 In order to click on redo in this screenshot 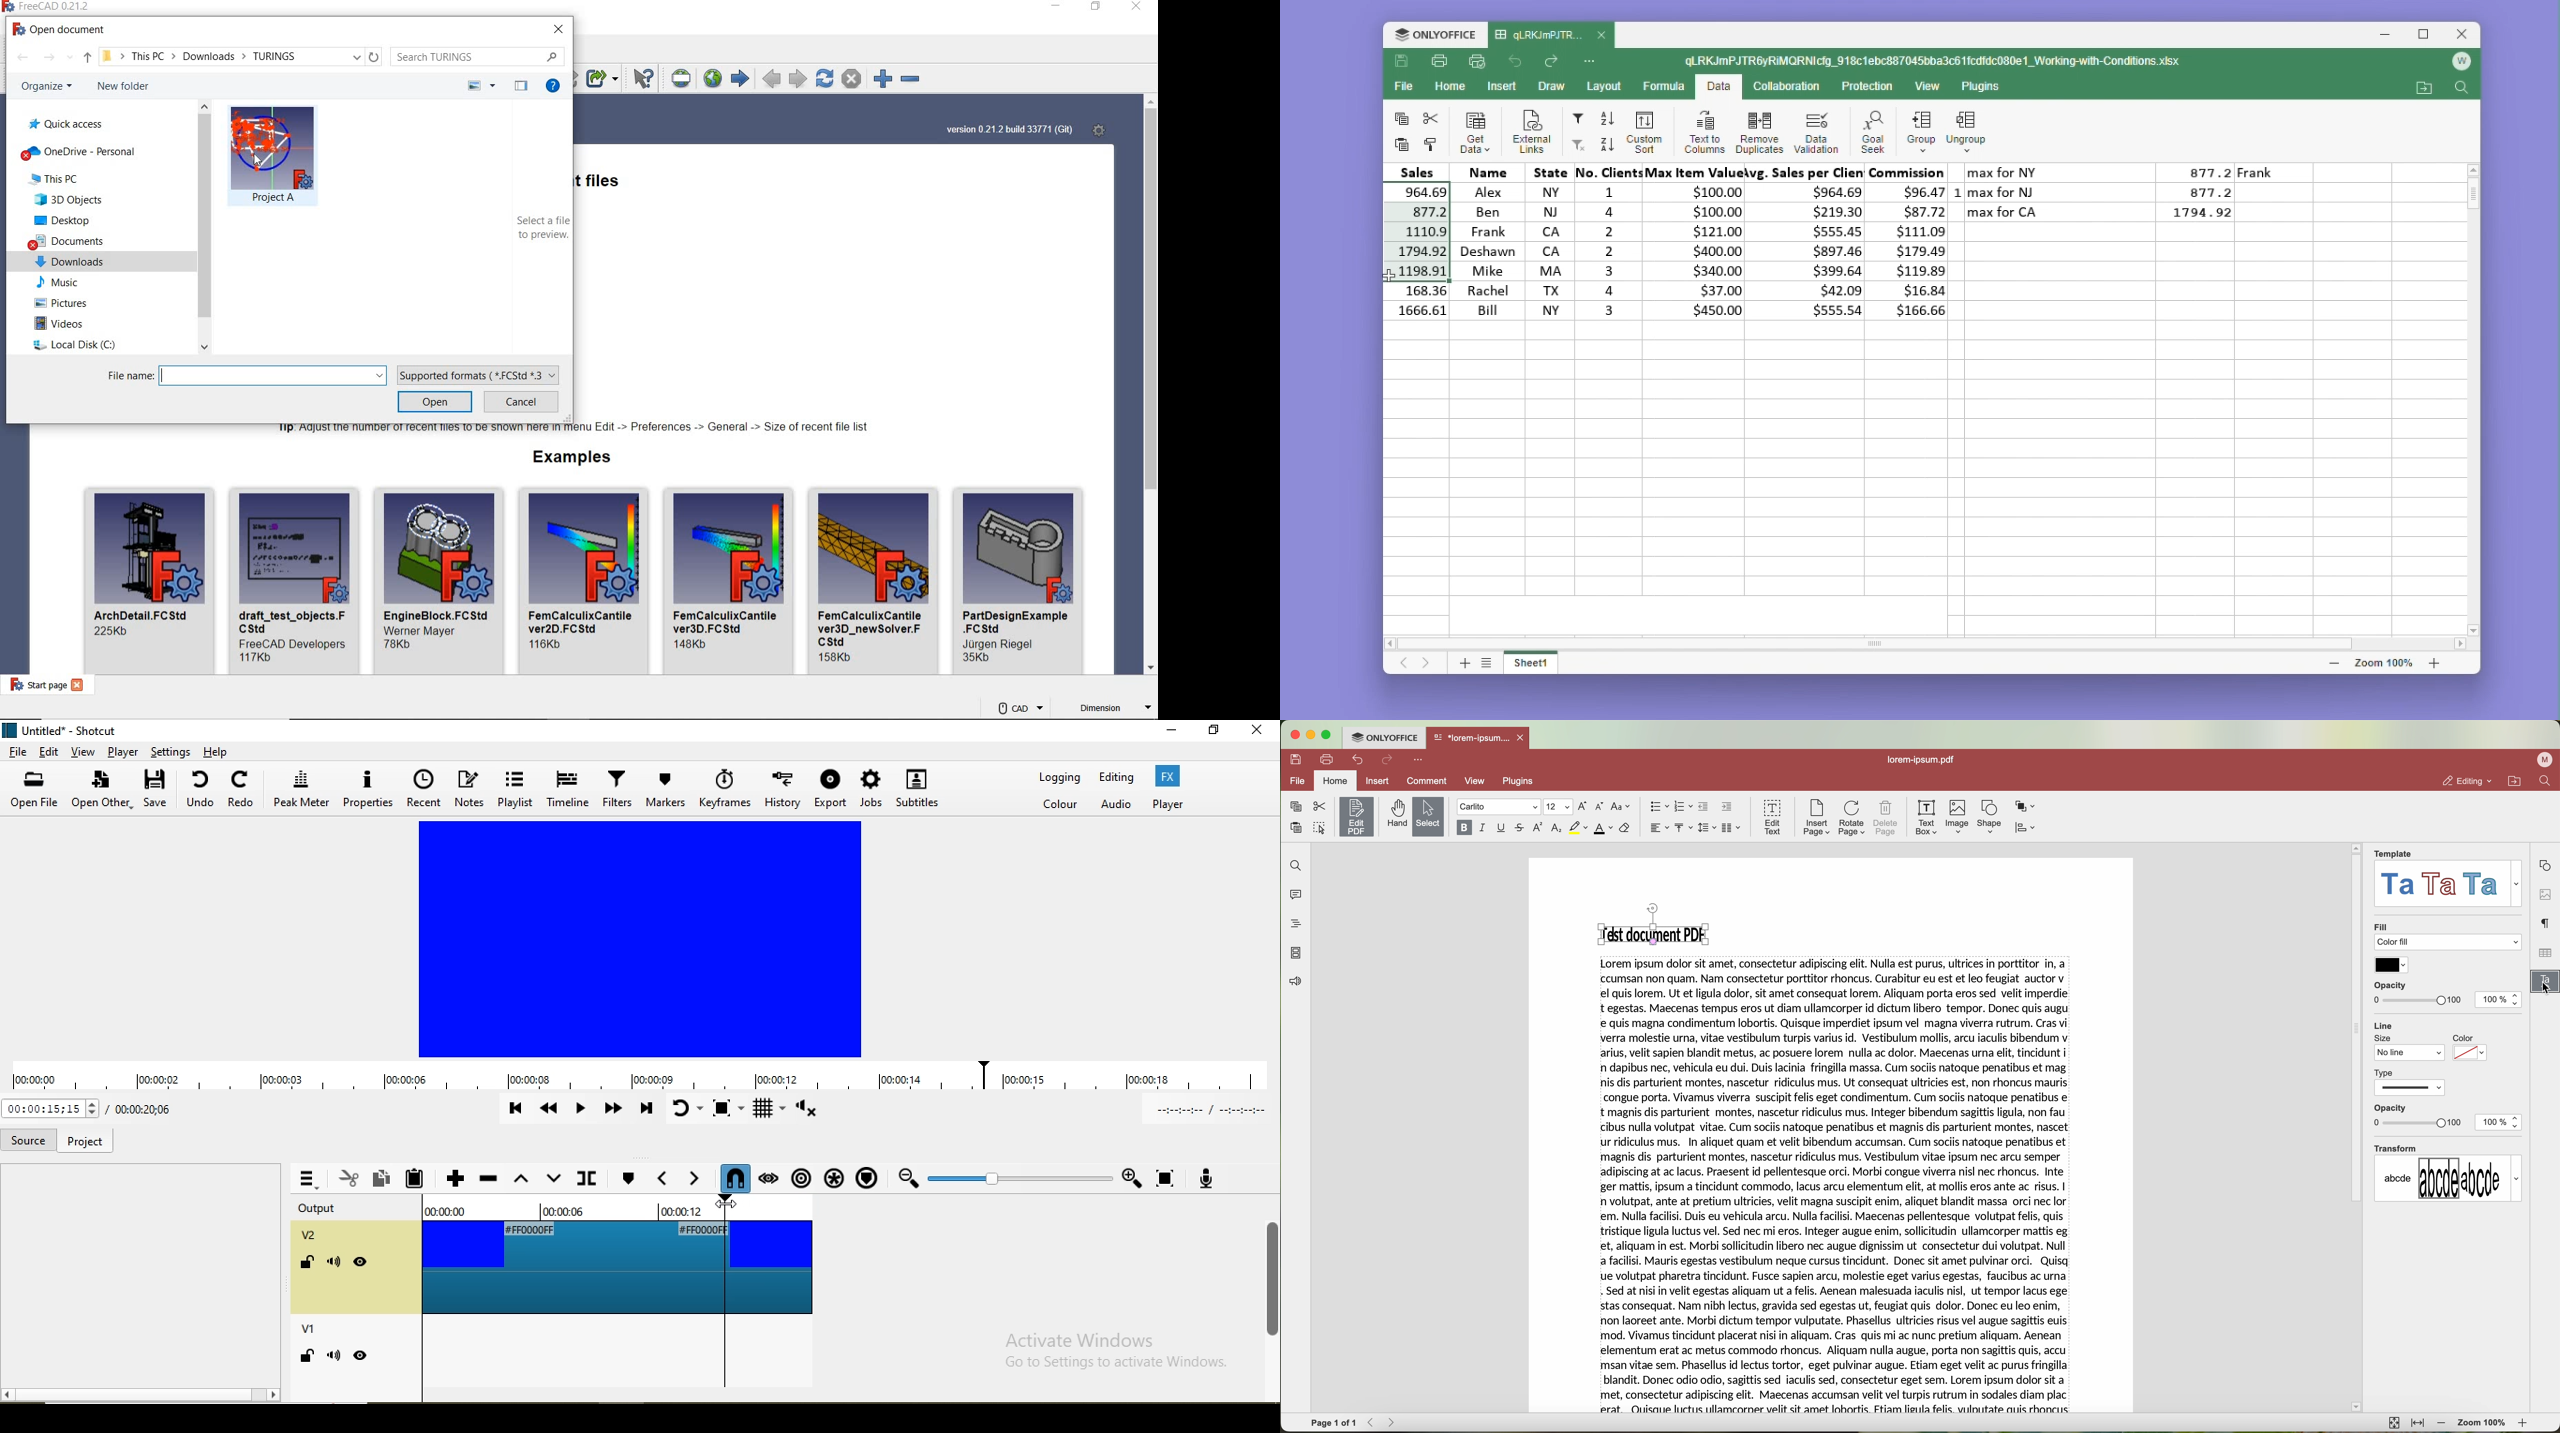, I will do `click(1388, 760)`.